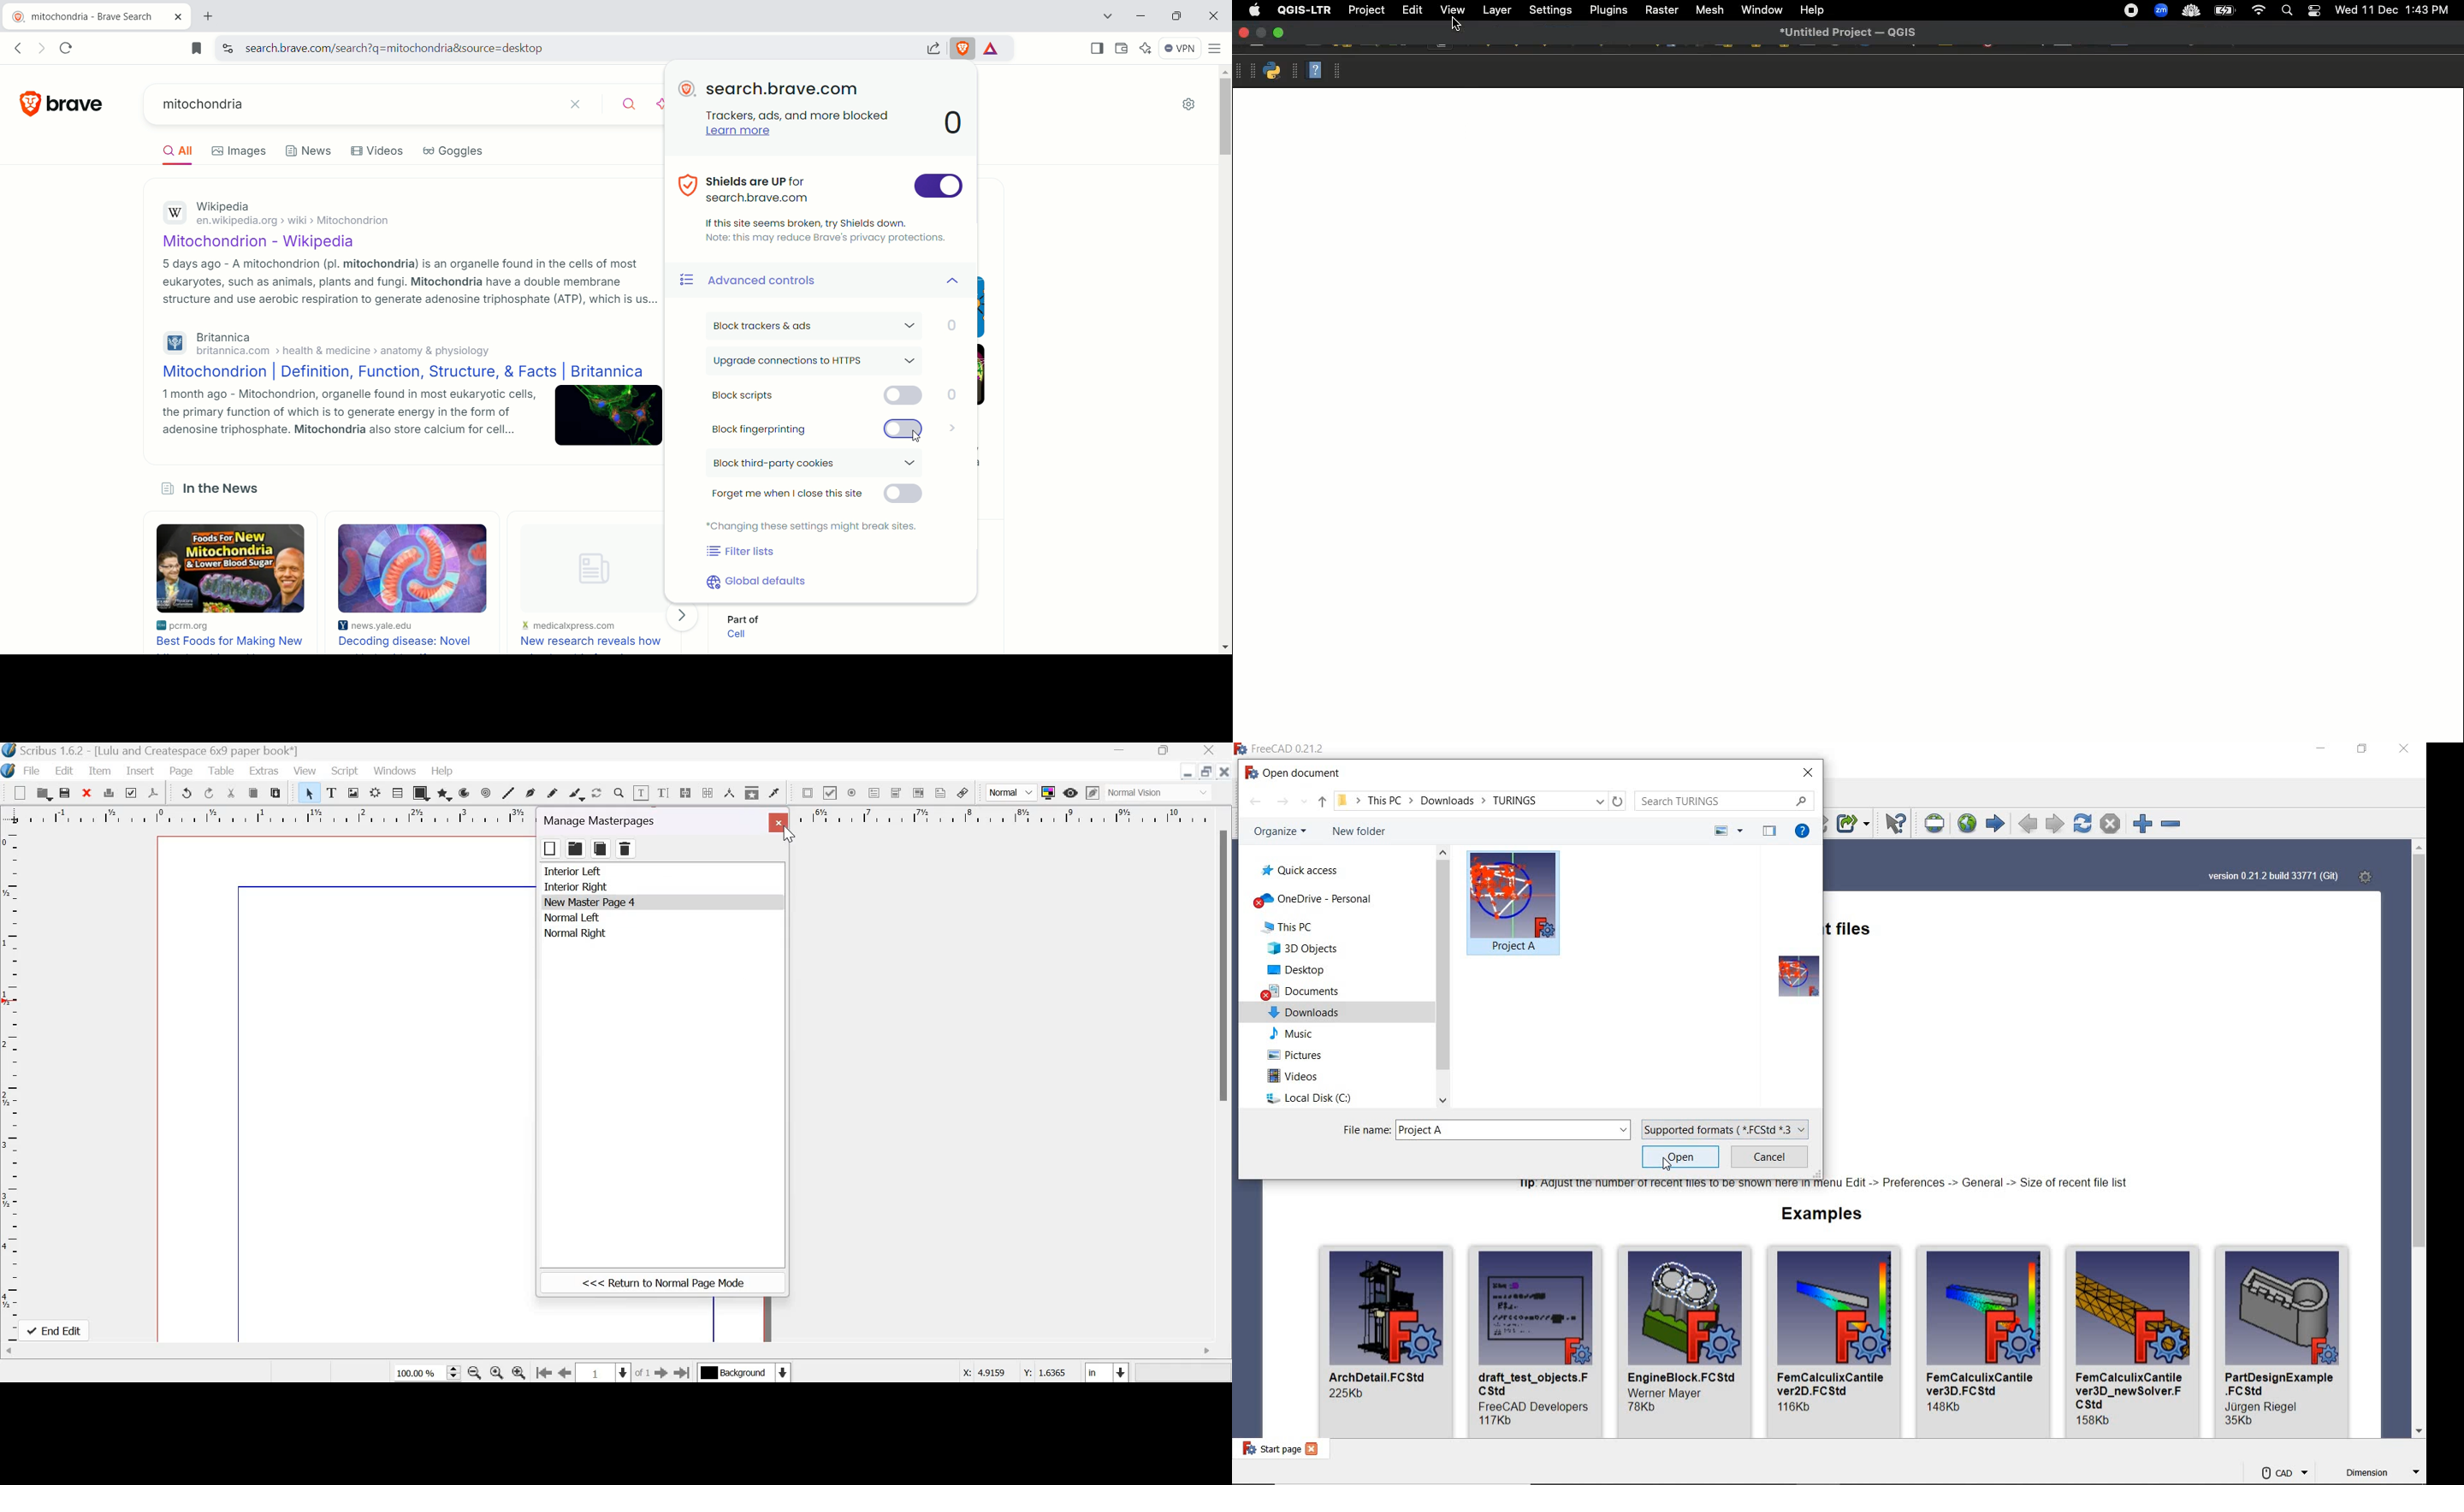 The height and width of the screenshot is (1512, 2464). What do you see at coordinates (542, 1373) in the screenshot?
I see `go to the first page` at bounding box center [542, 1373].